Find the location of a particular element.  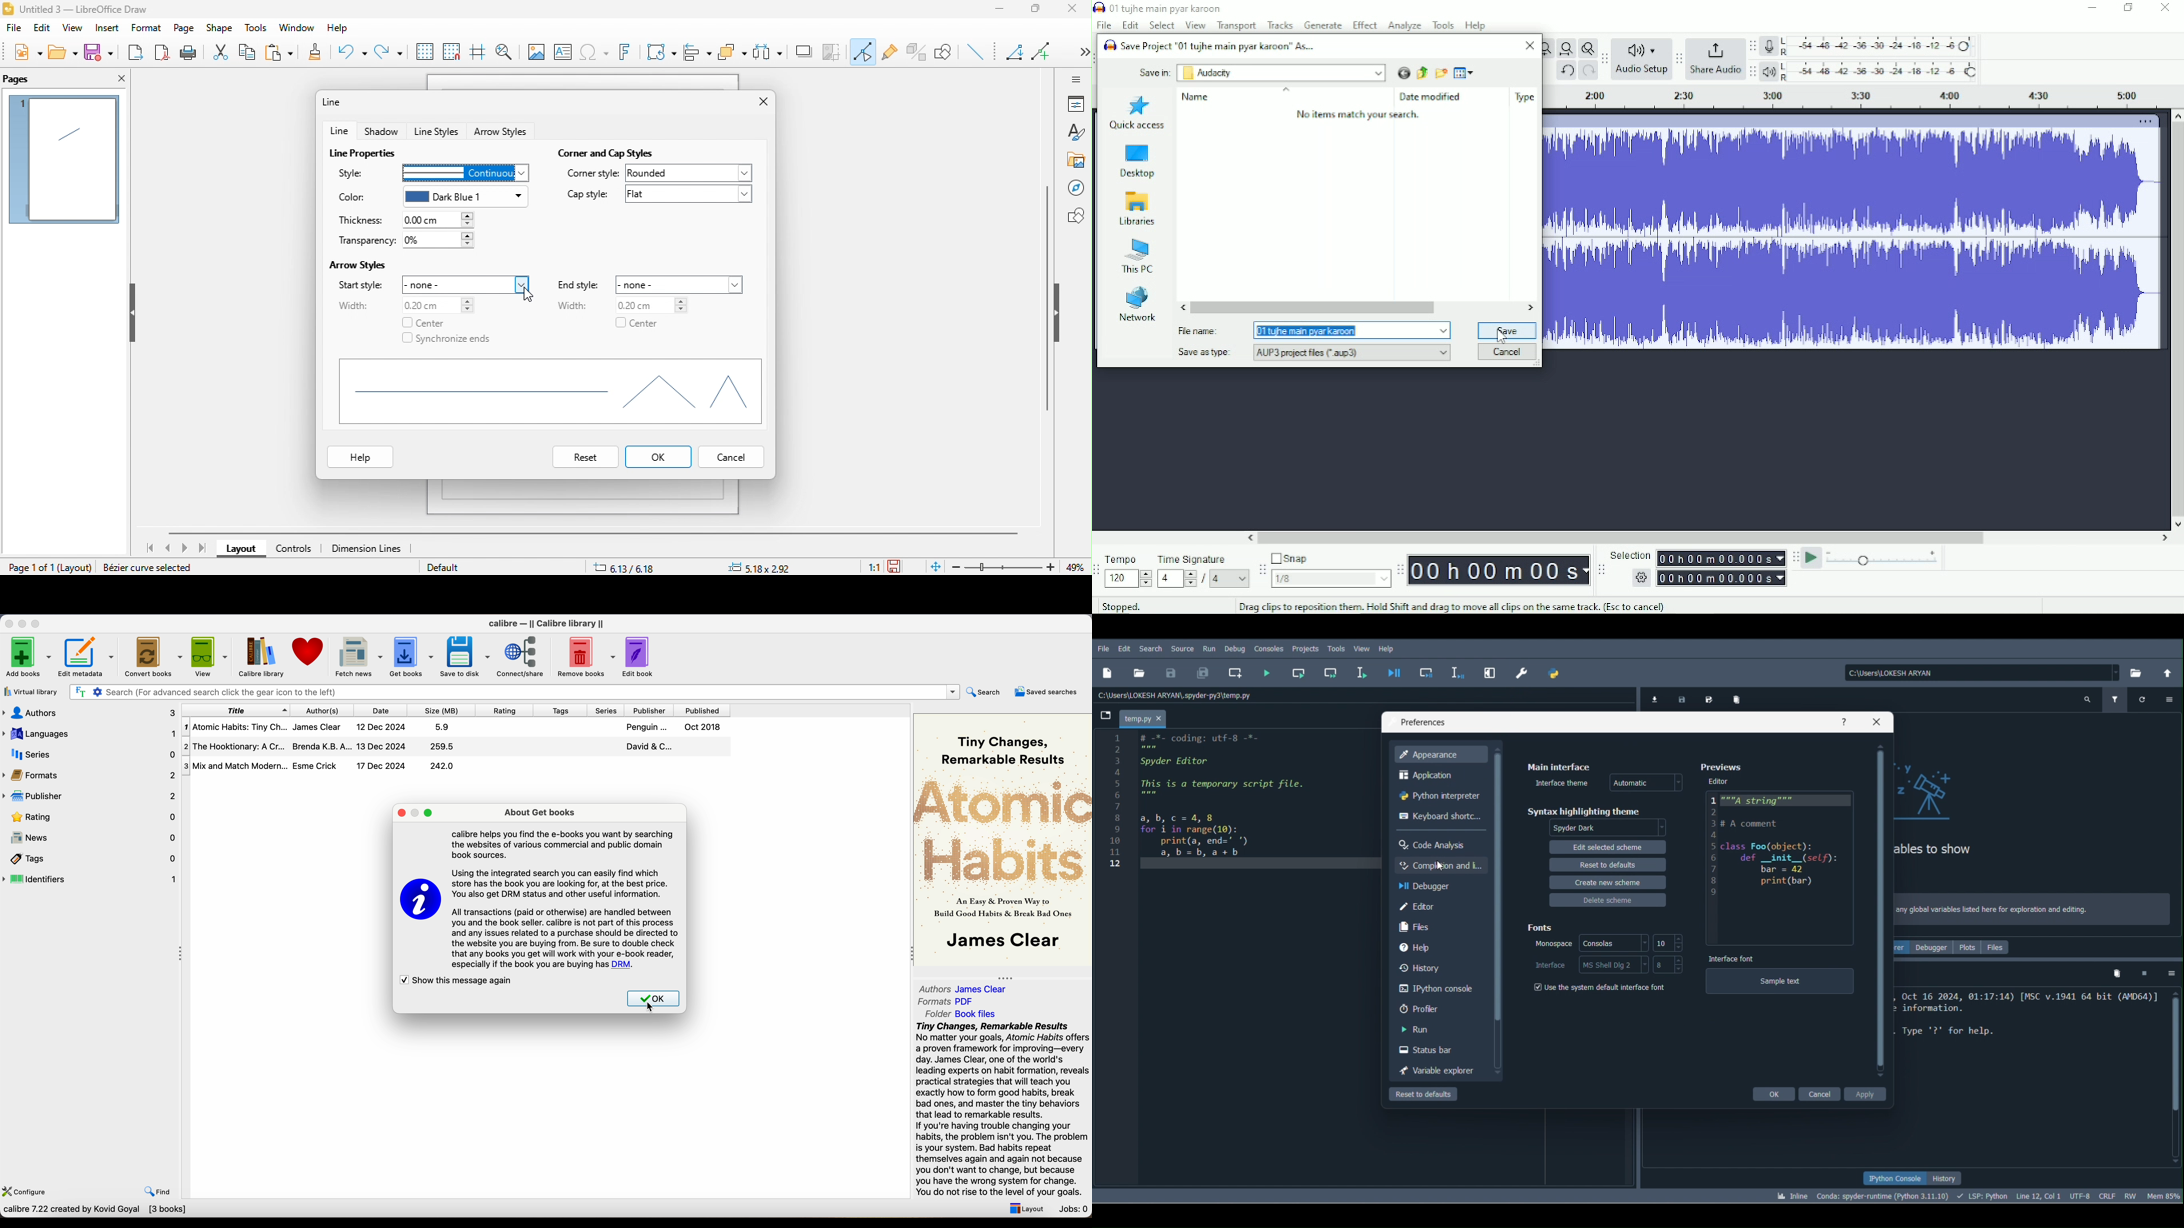

the document has not been modified since the last save is located at coordinates (901, 567).